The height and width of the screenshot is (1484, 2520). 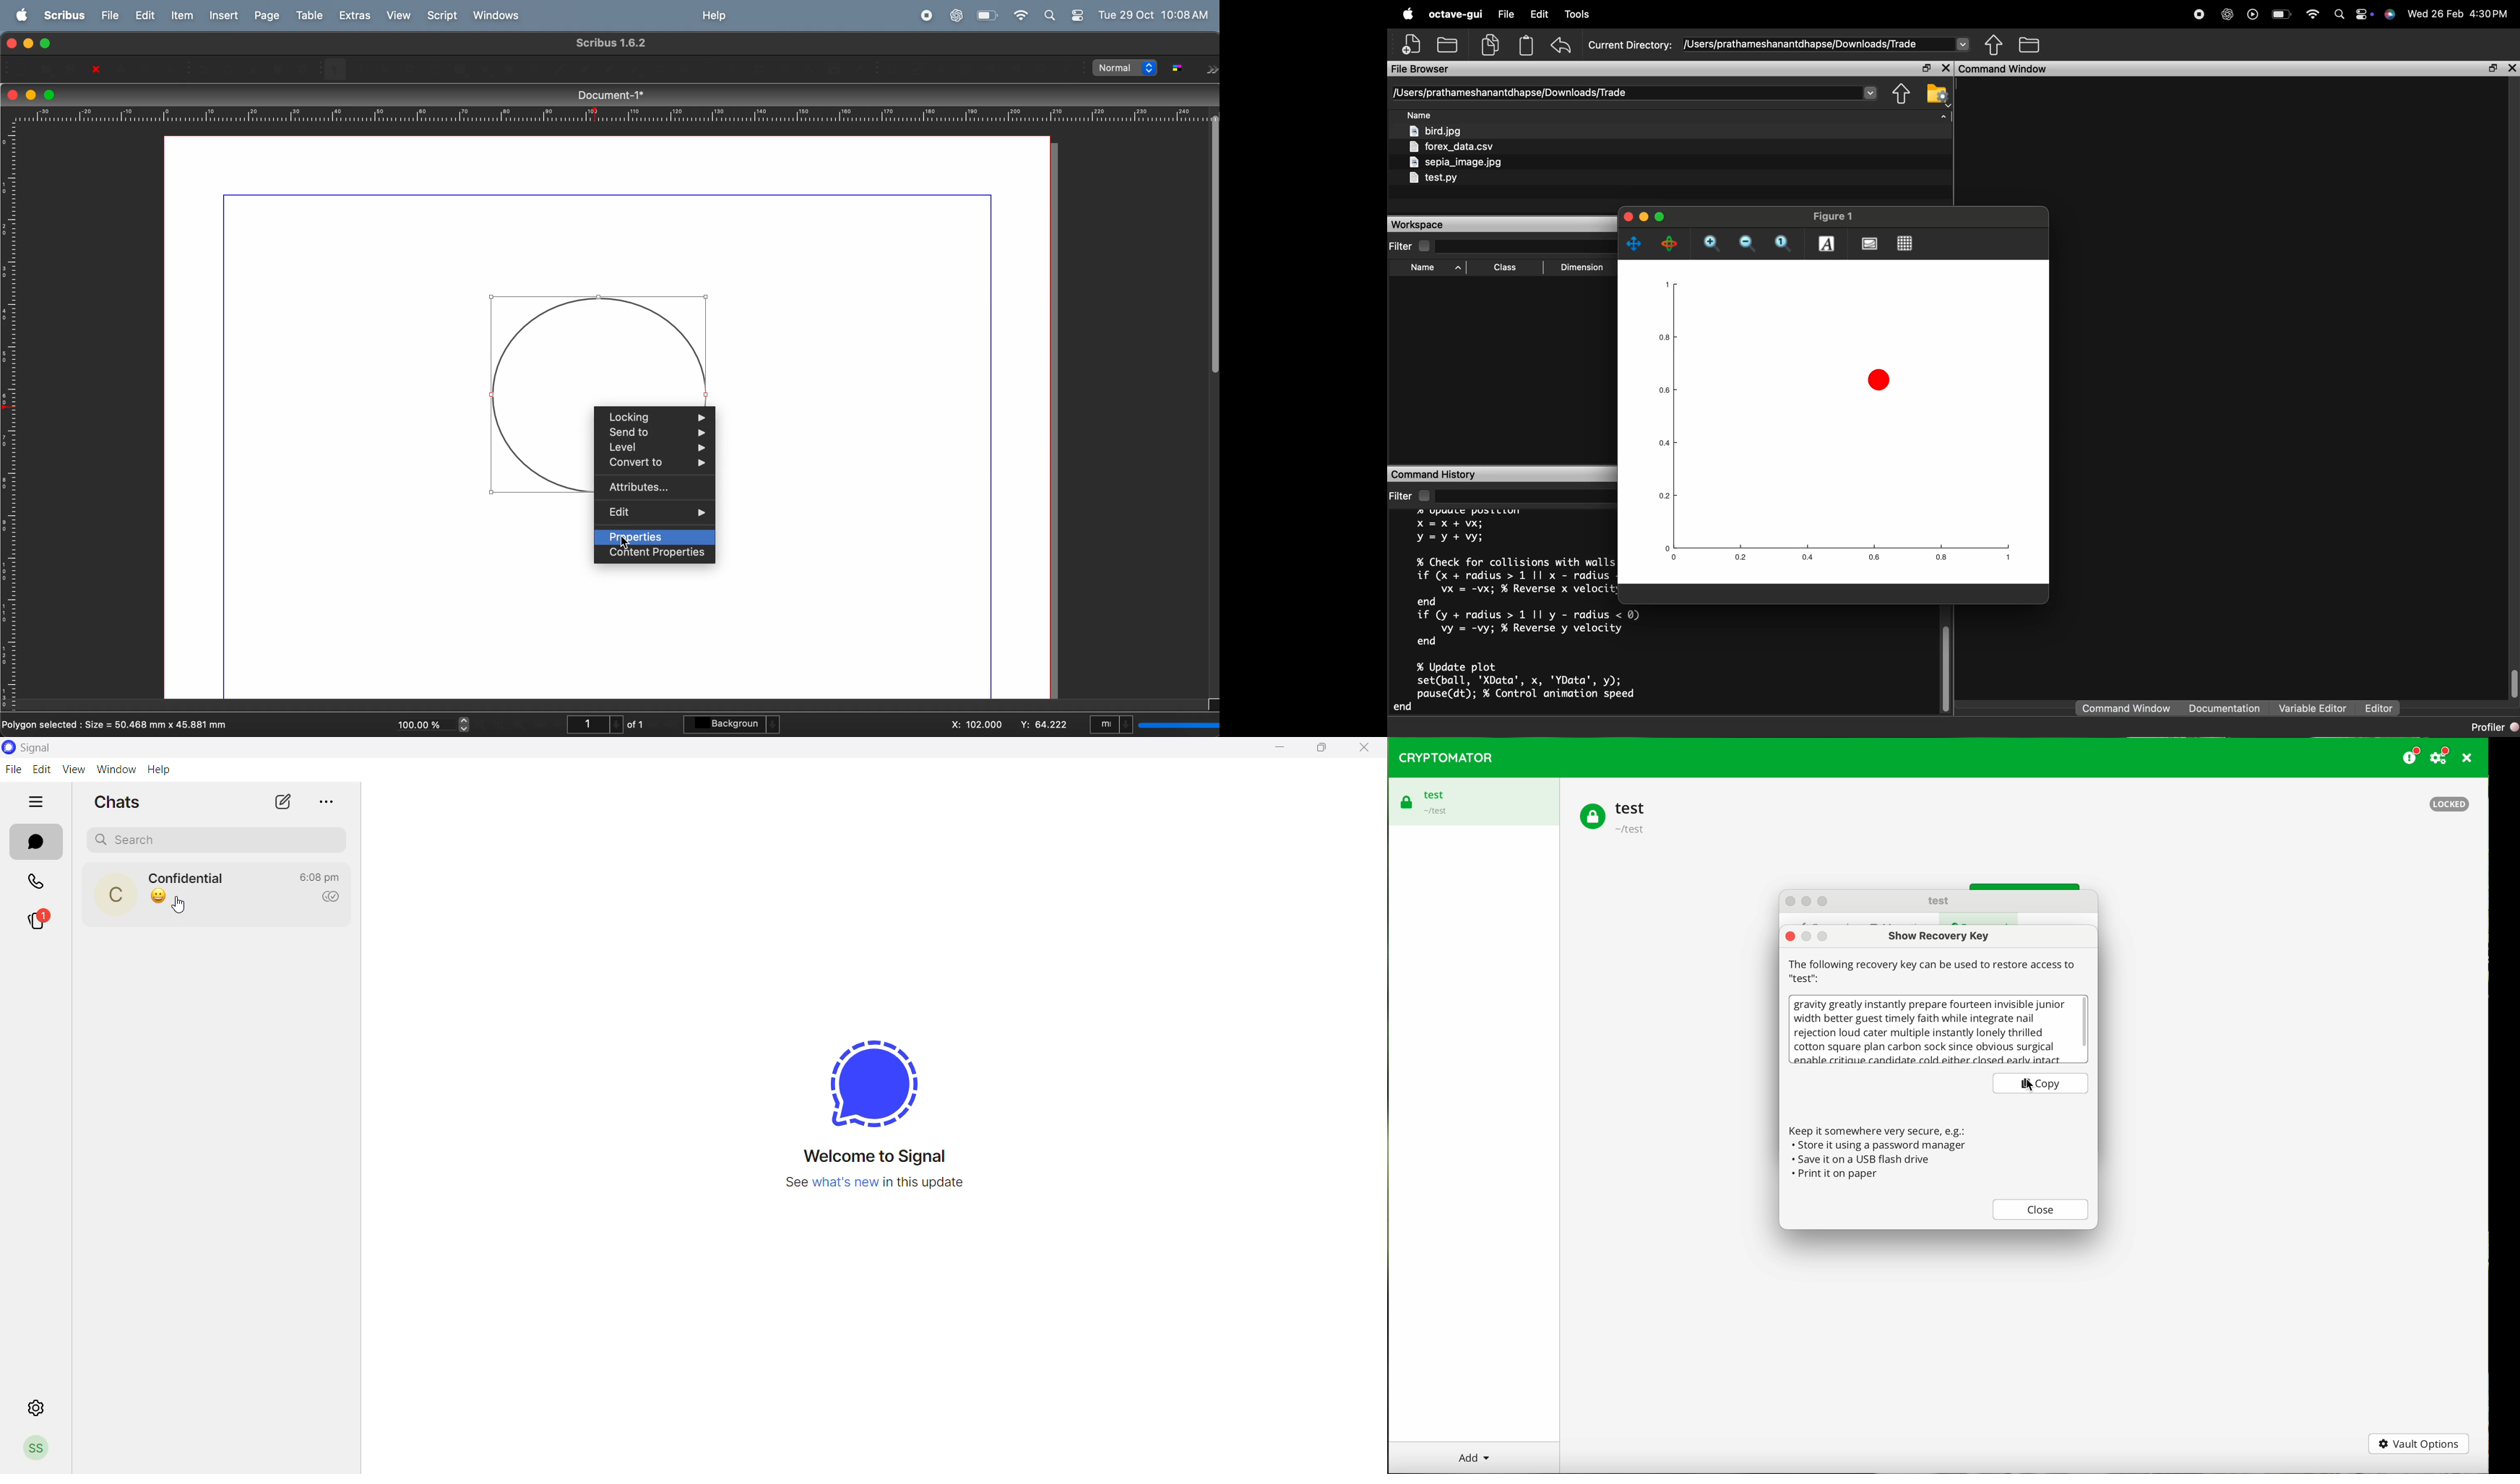 I want to click on contact name, so click(x=192, y=878).